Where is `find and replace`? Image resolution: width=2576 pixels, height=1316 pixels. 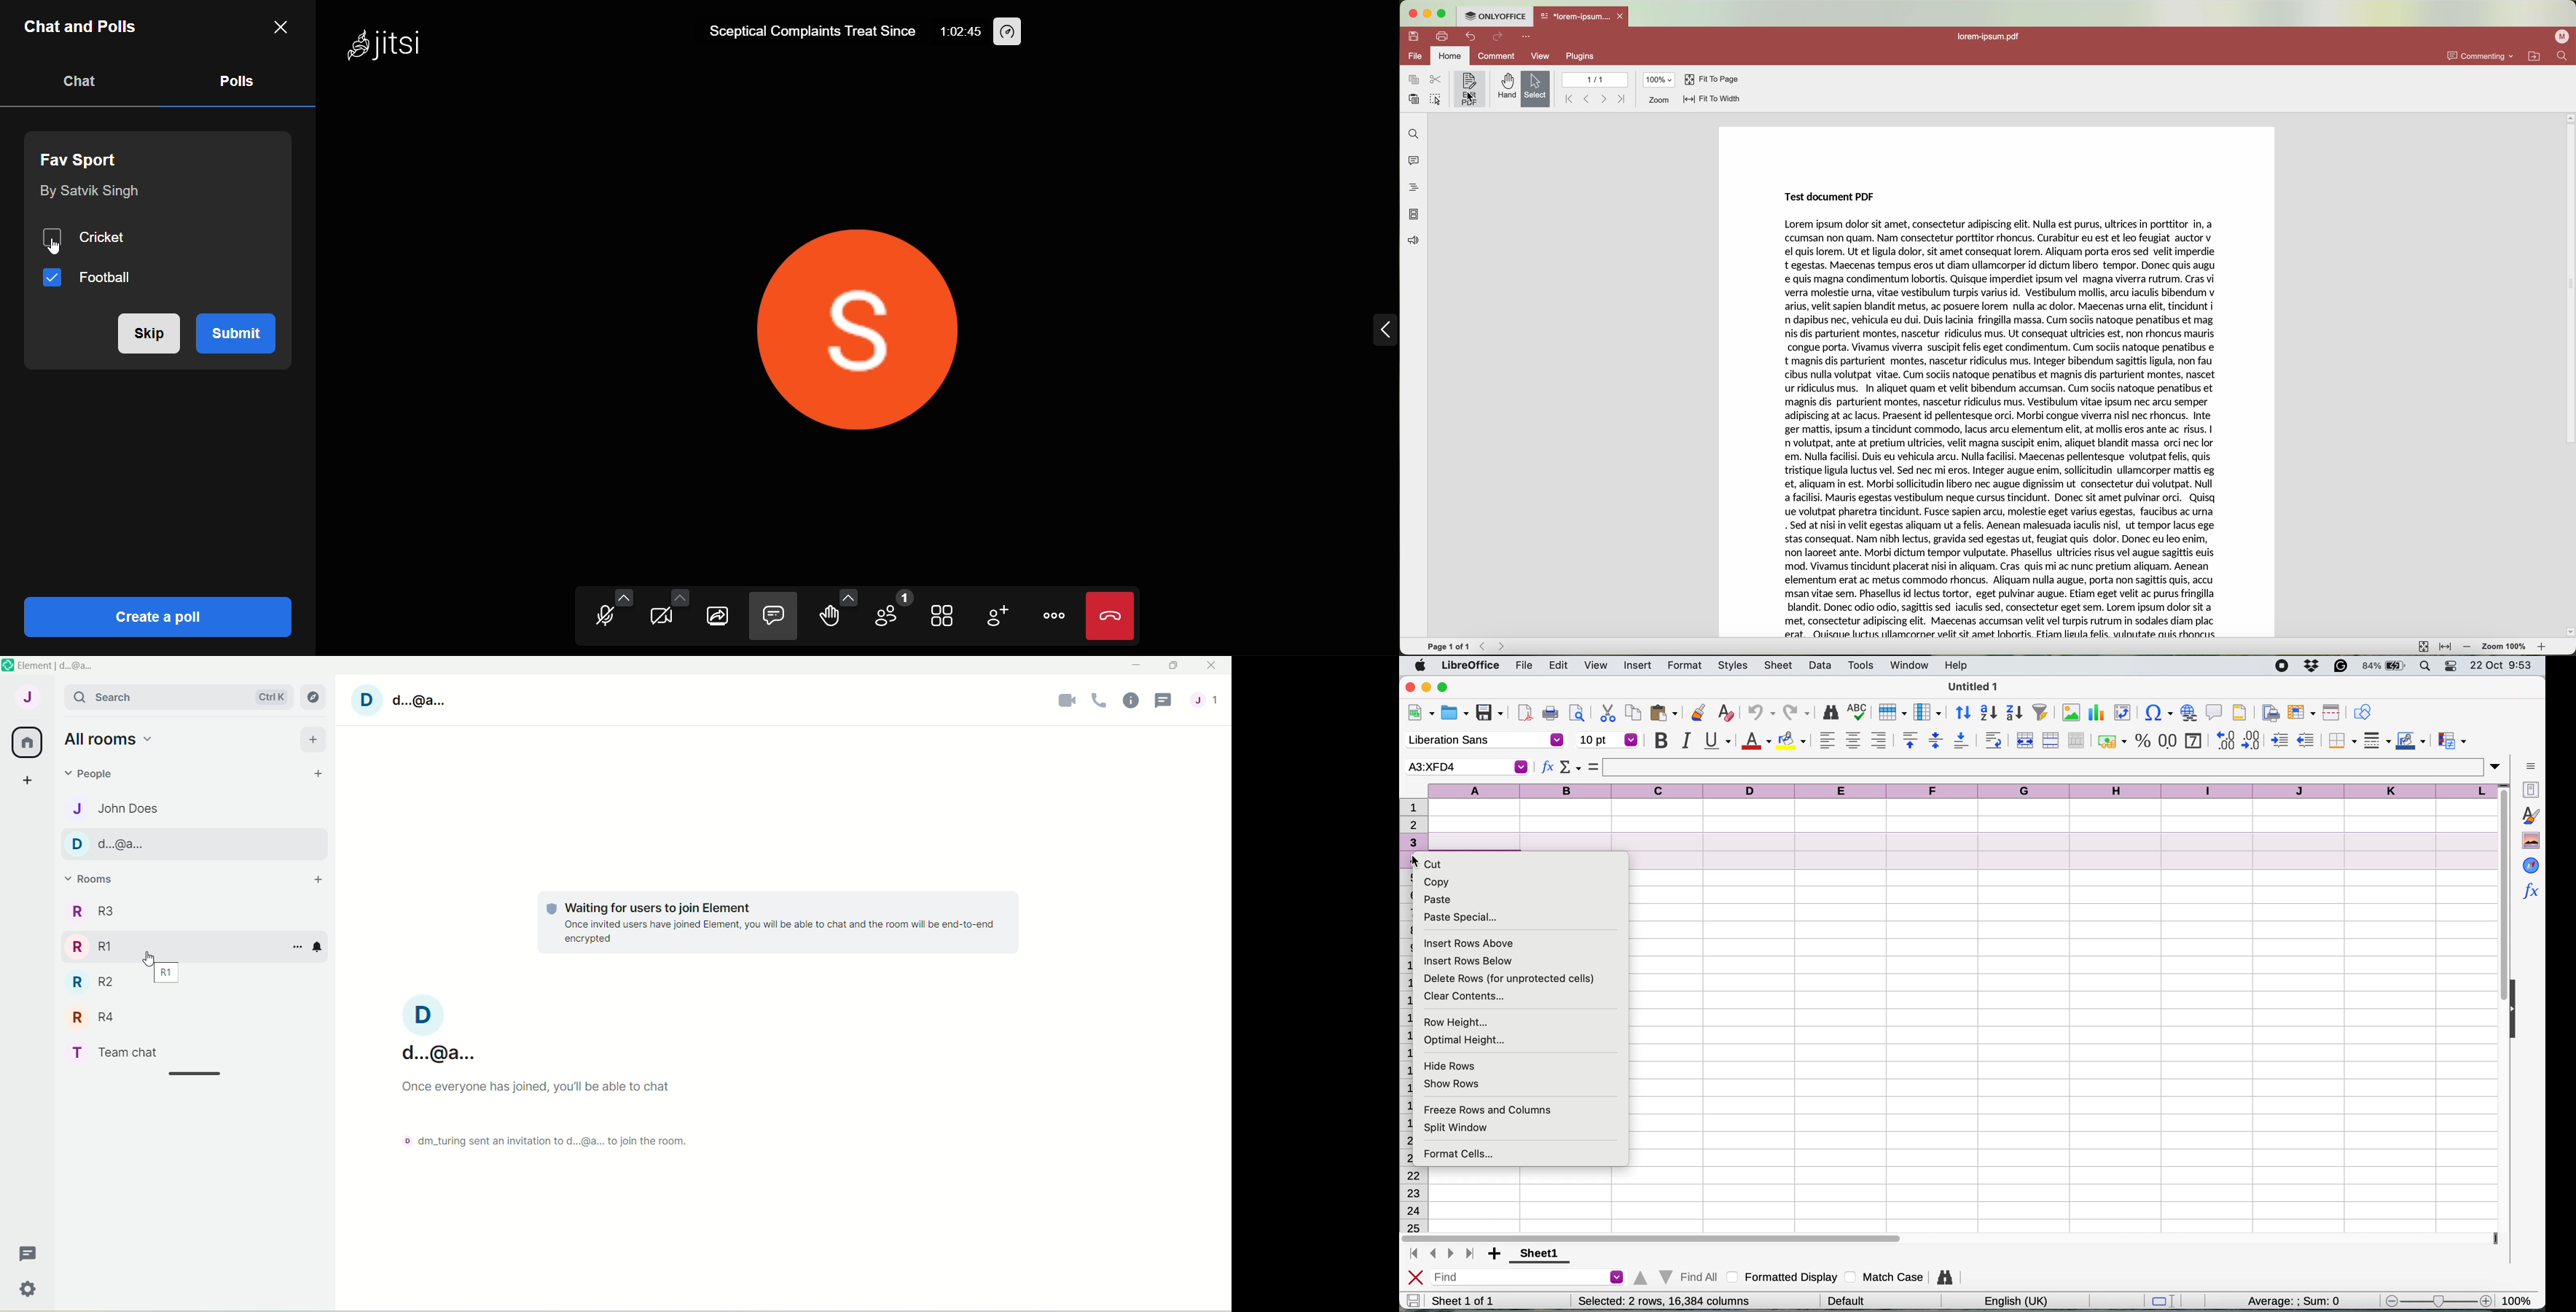 find and replace is located at coordinates (1831, 712).